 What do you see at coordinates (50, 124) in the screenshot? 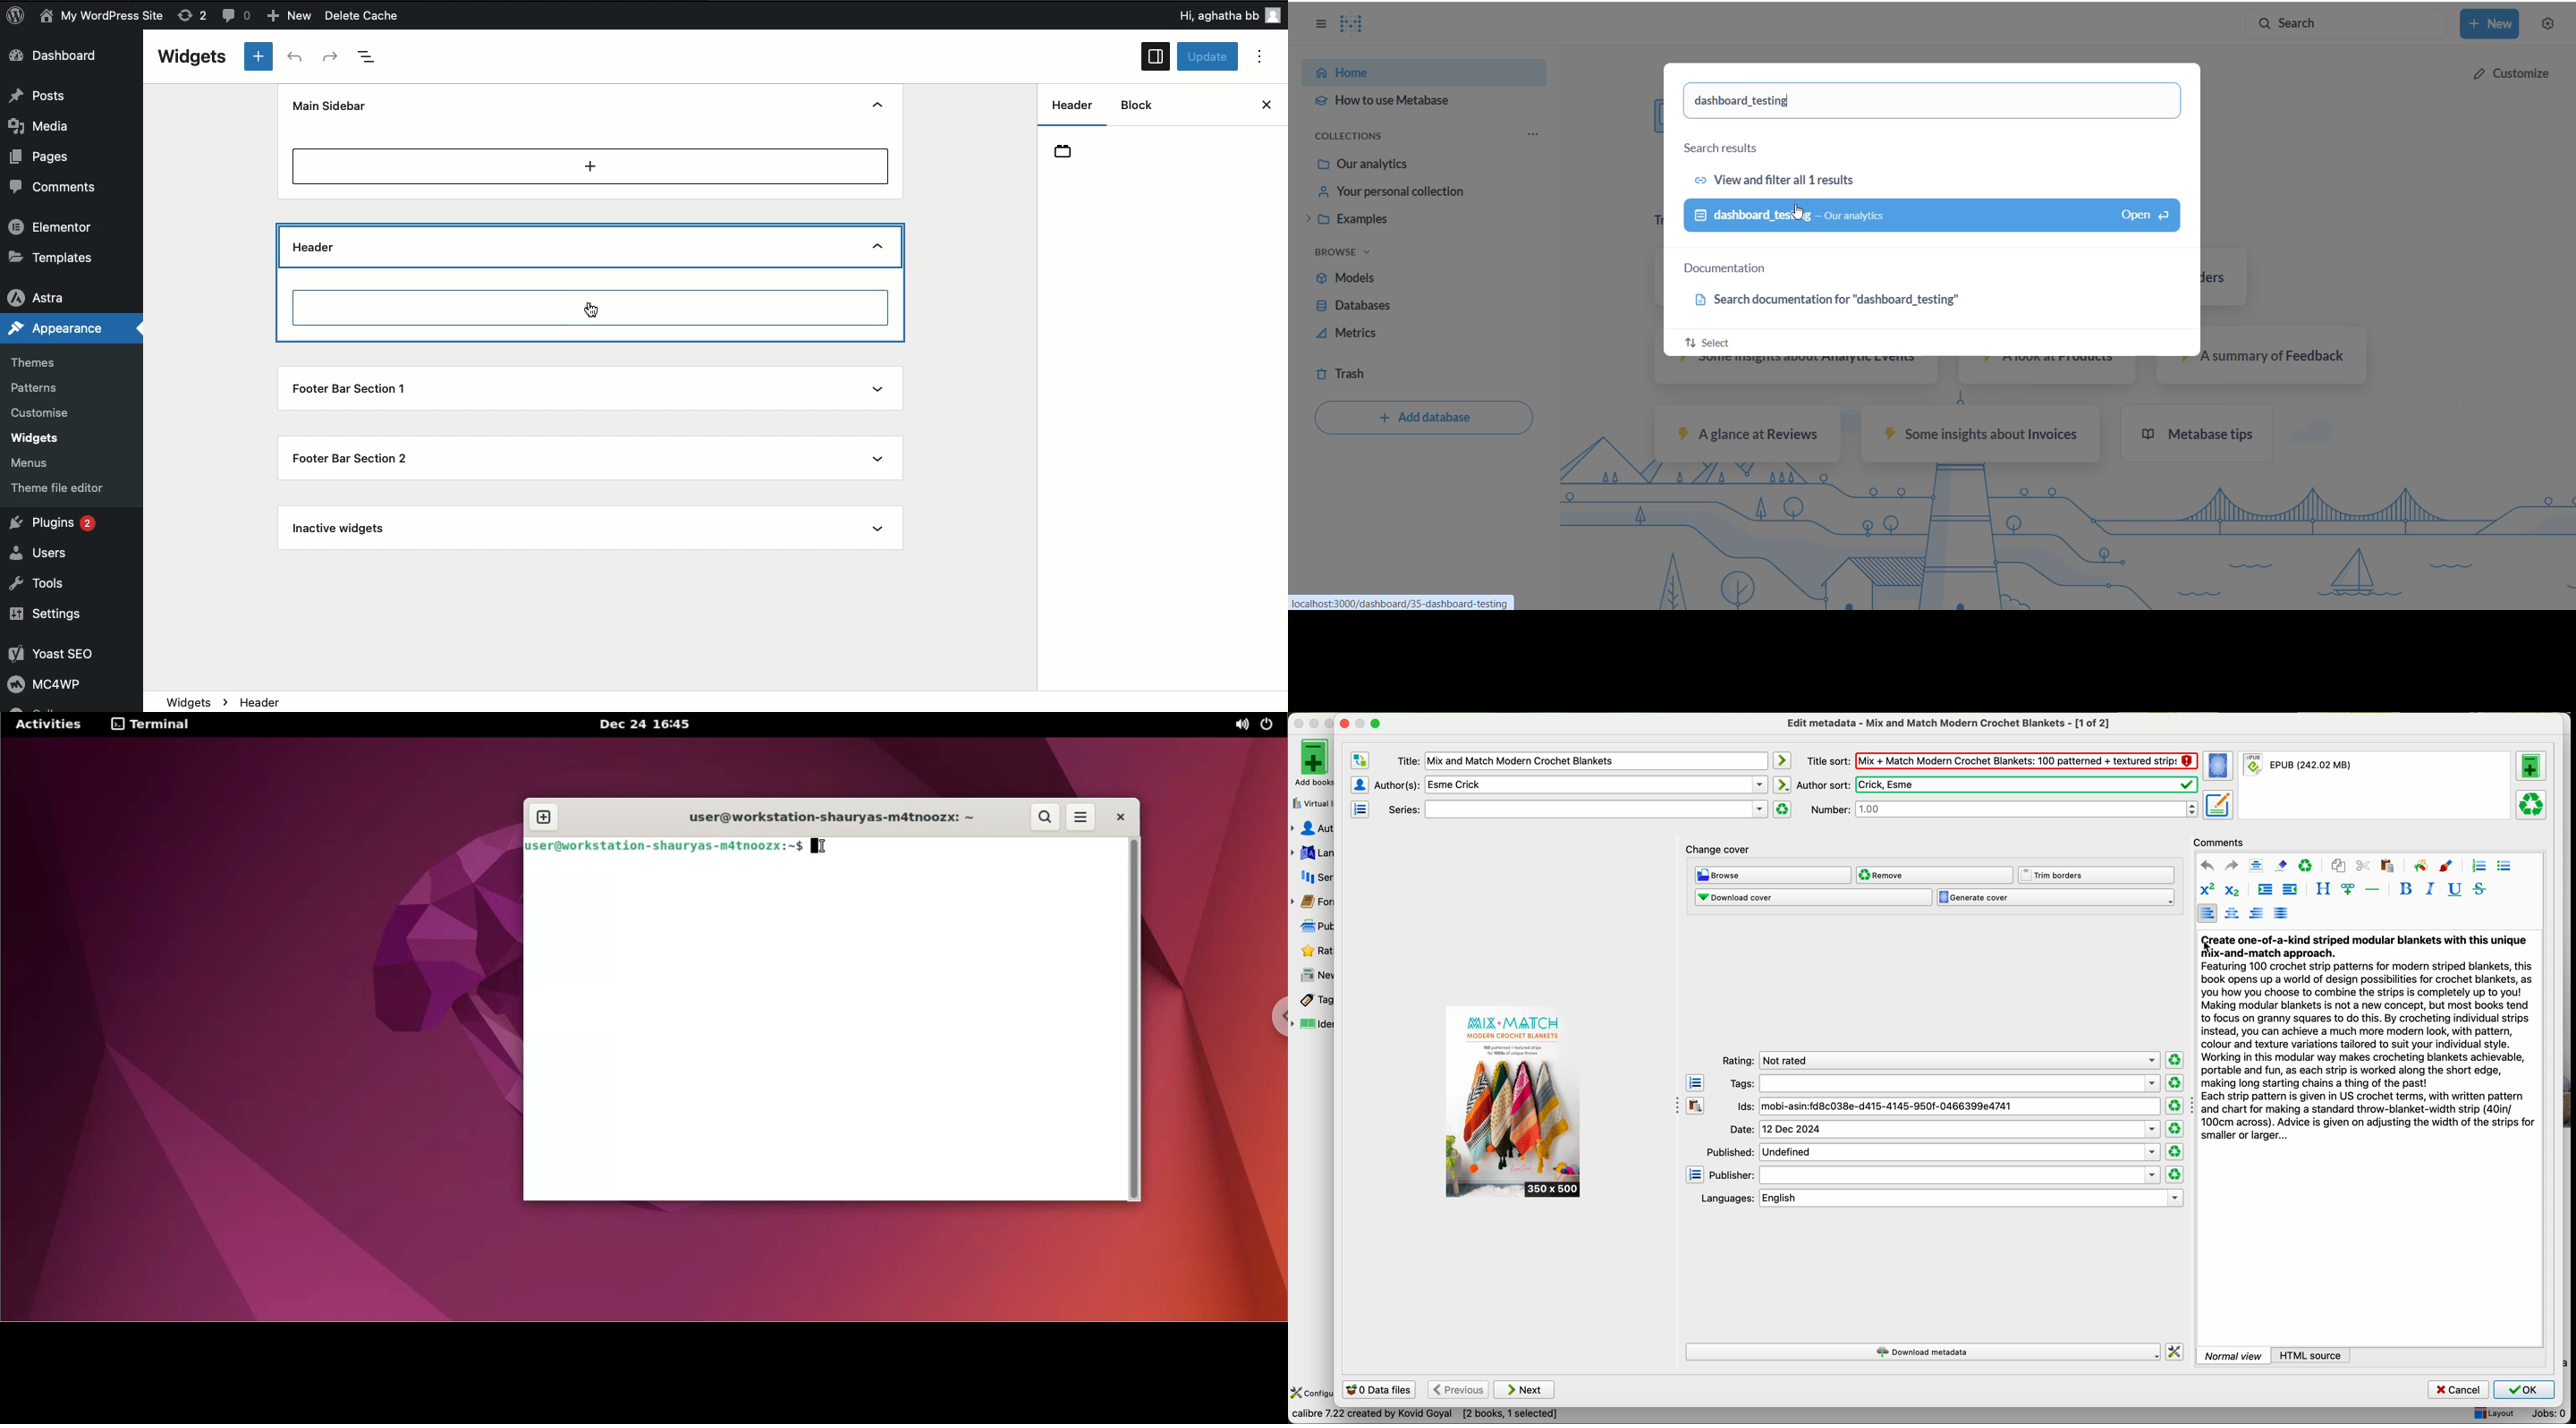
I see ` Media` at bounding box center [50, 124].